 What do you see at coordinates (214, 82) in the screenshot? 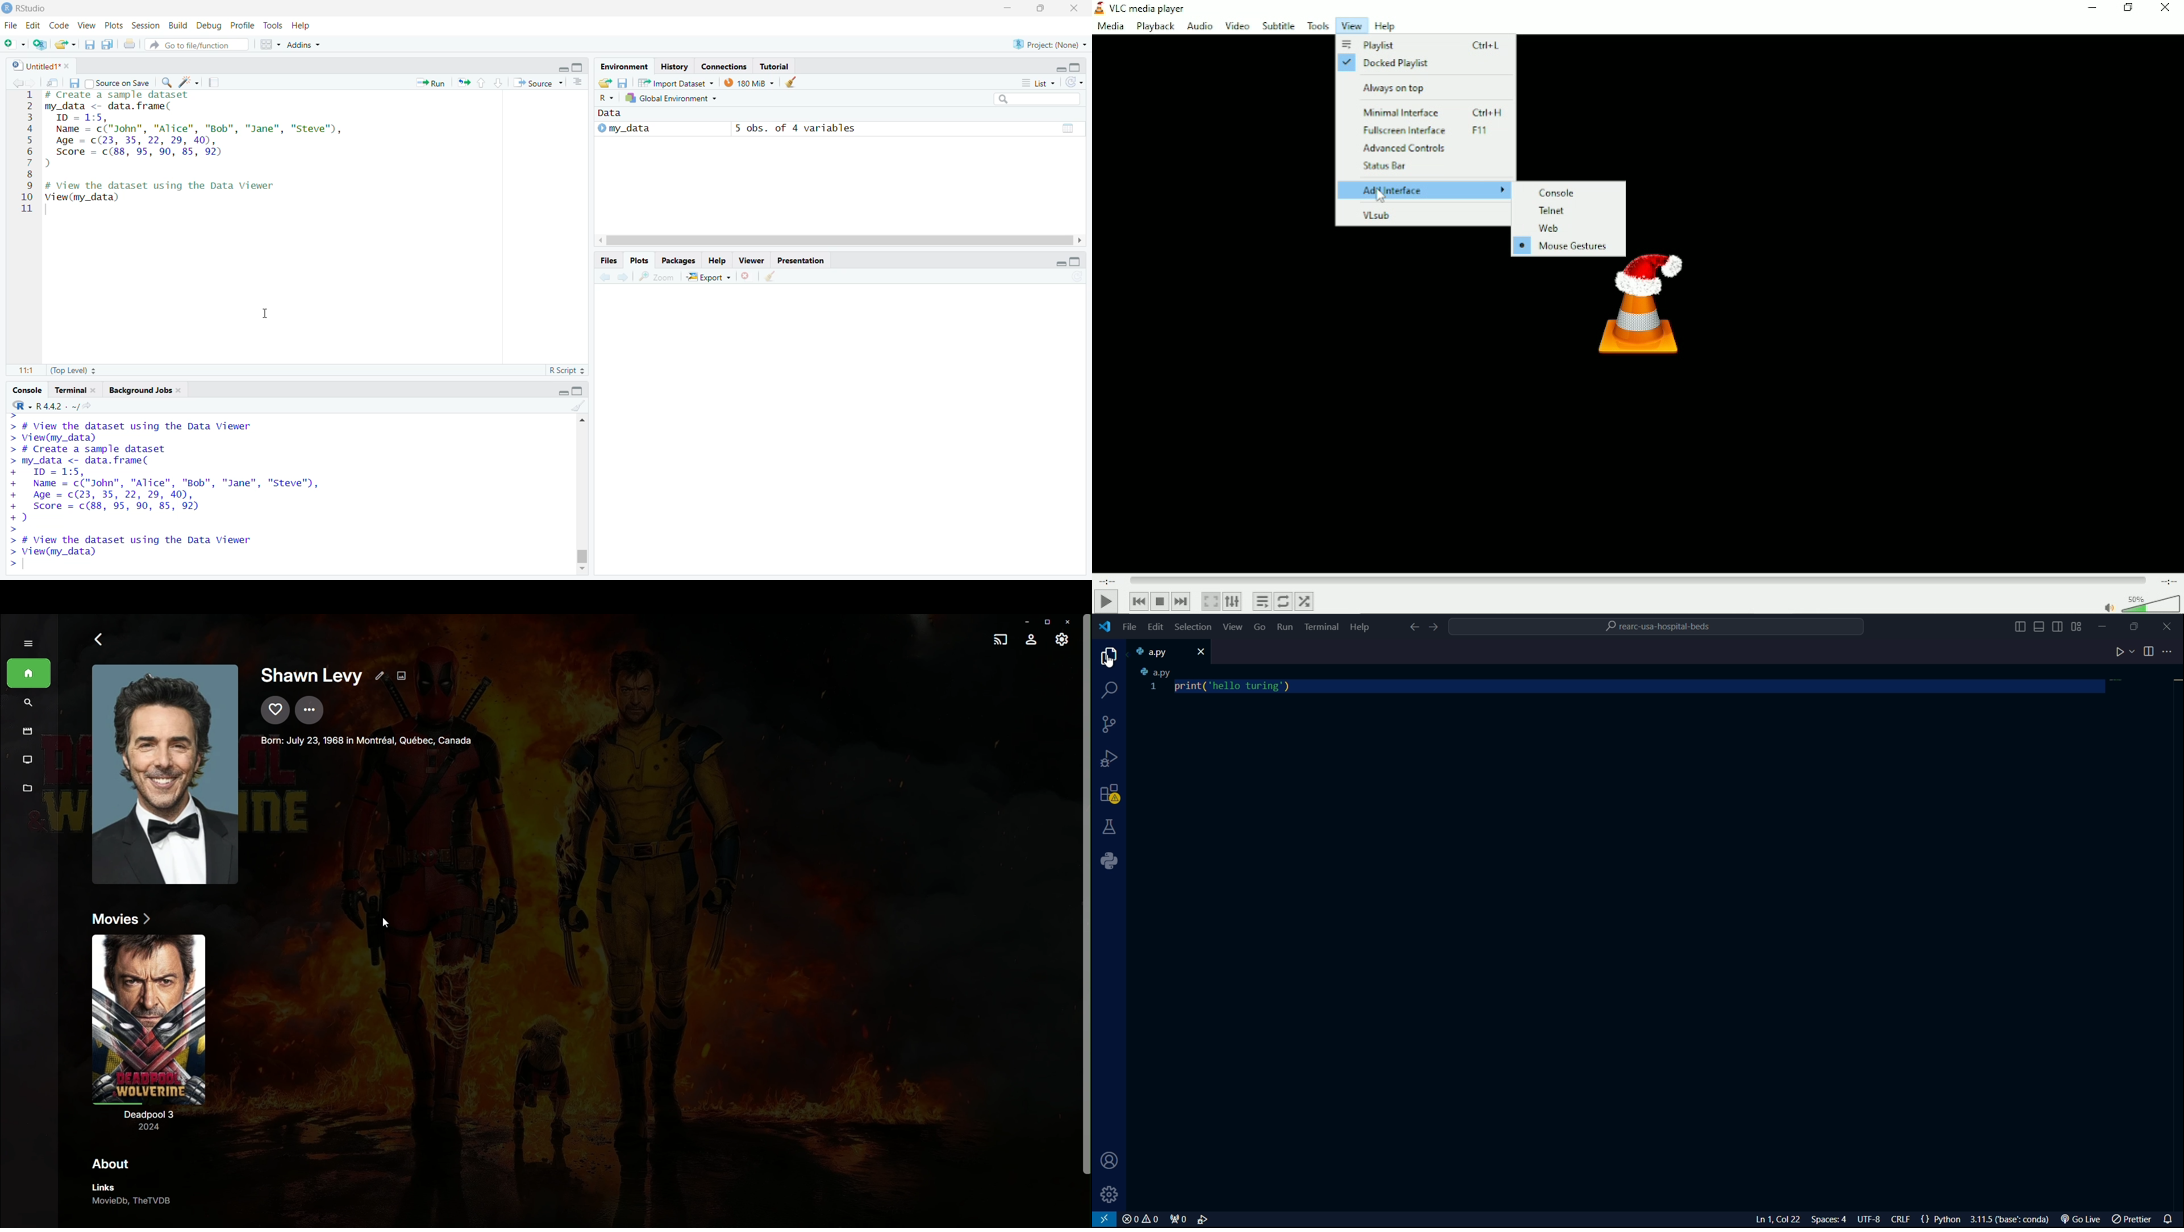
I see `Pages` at bounding box center [214, 82].